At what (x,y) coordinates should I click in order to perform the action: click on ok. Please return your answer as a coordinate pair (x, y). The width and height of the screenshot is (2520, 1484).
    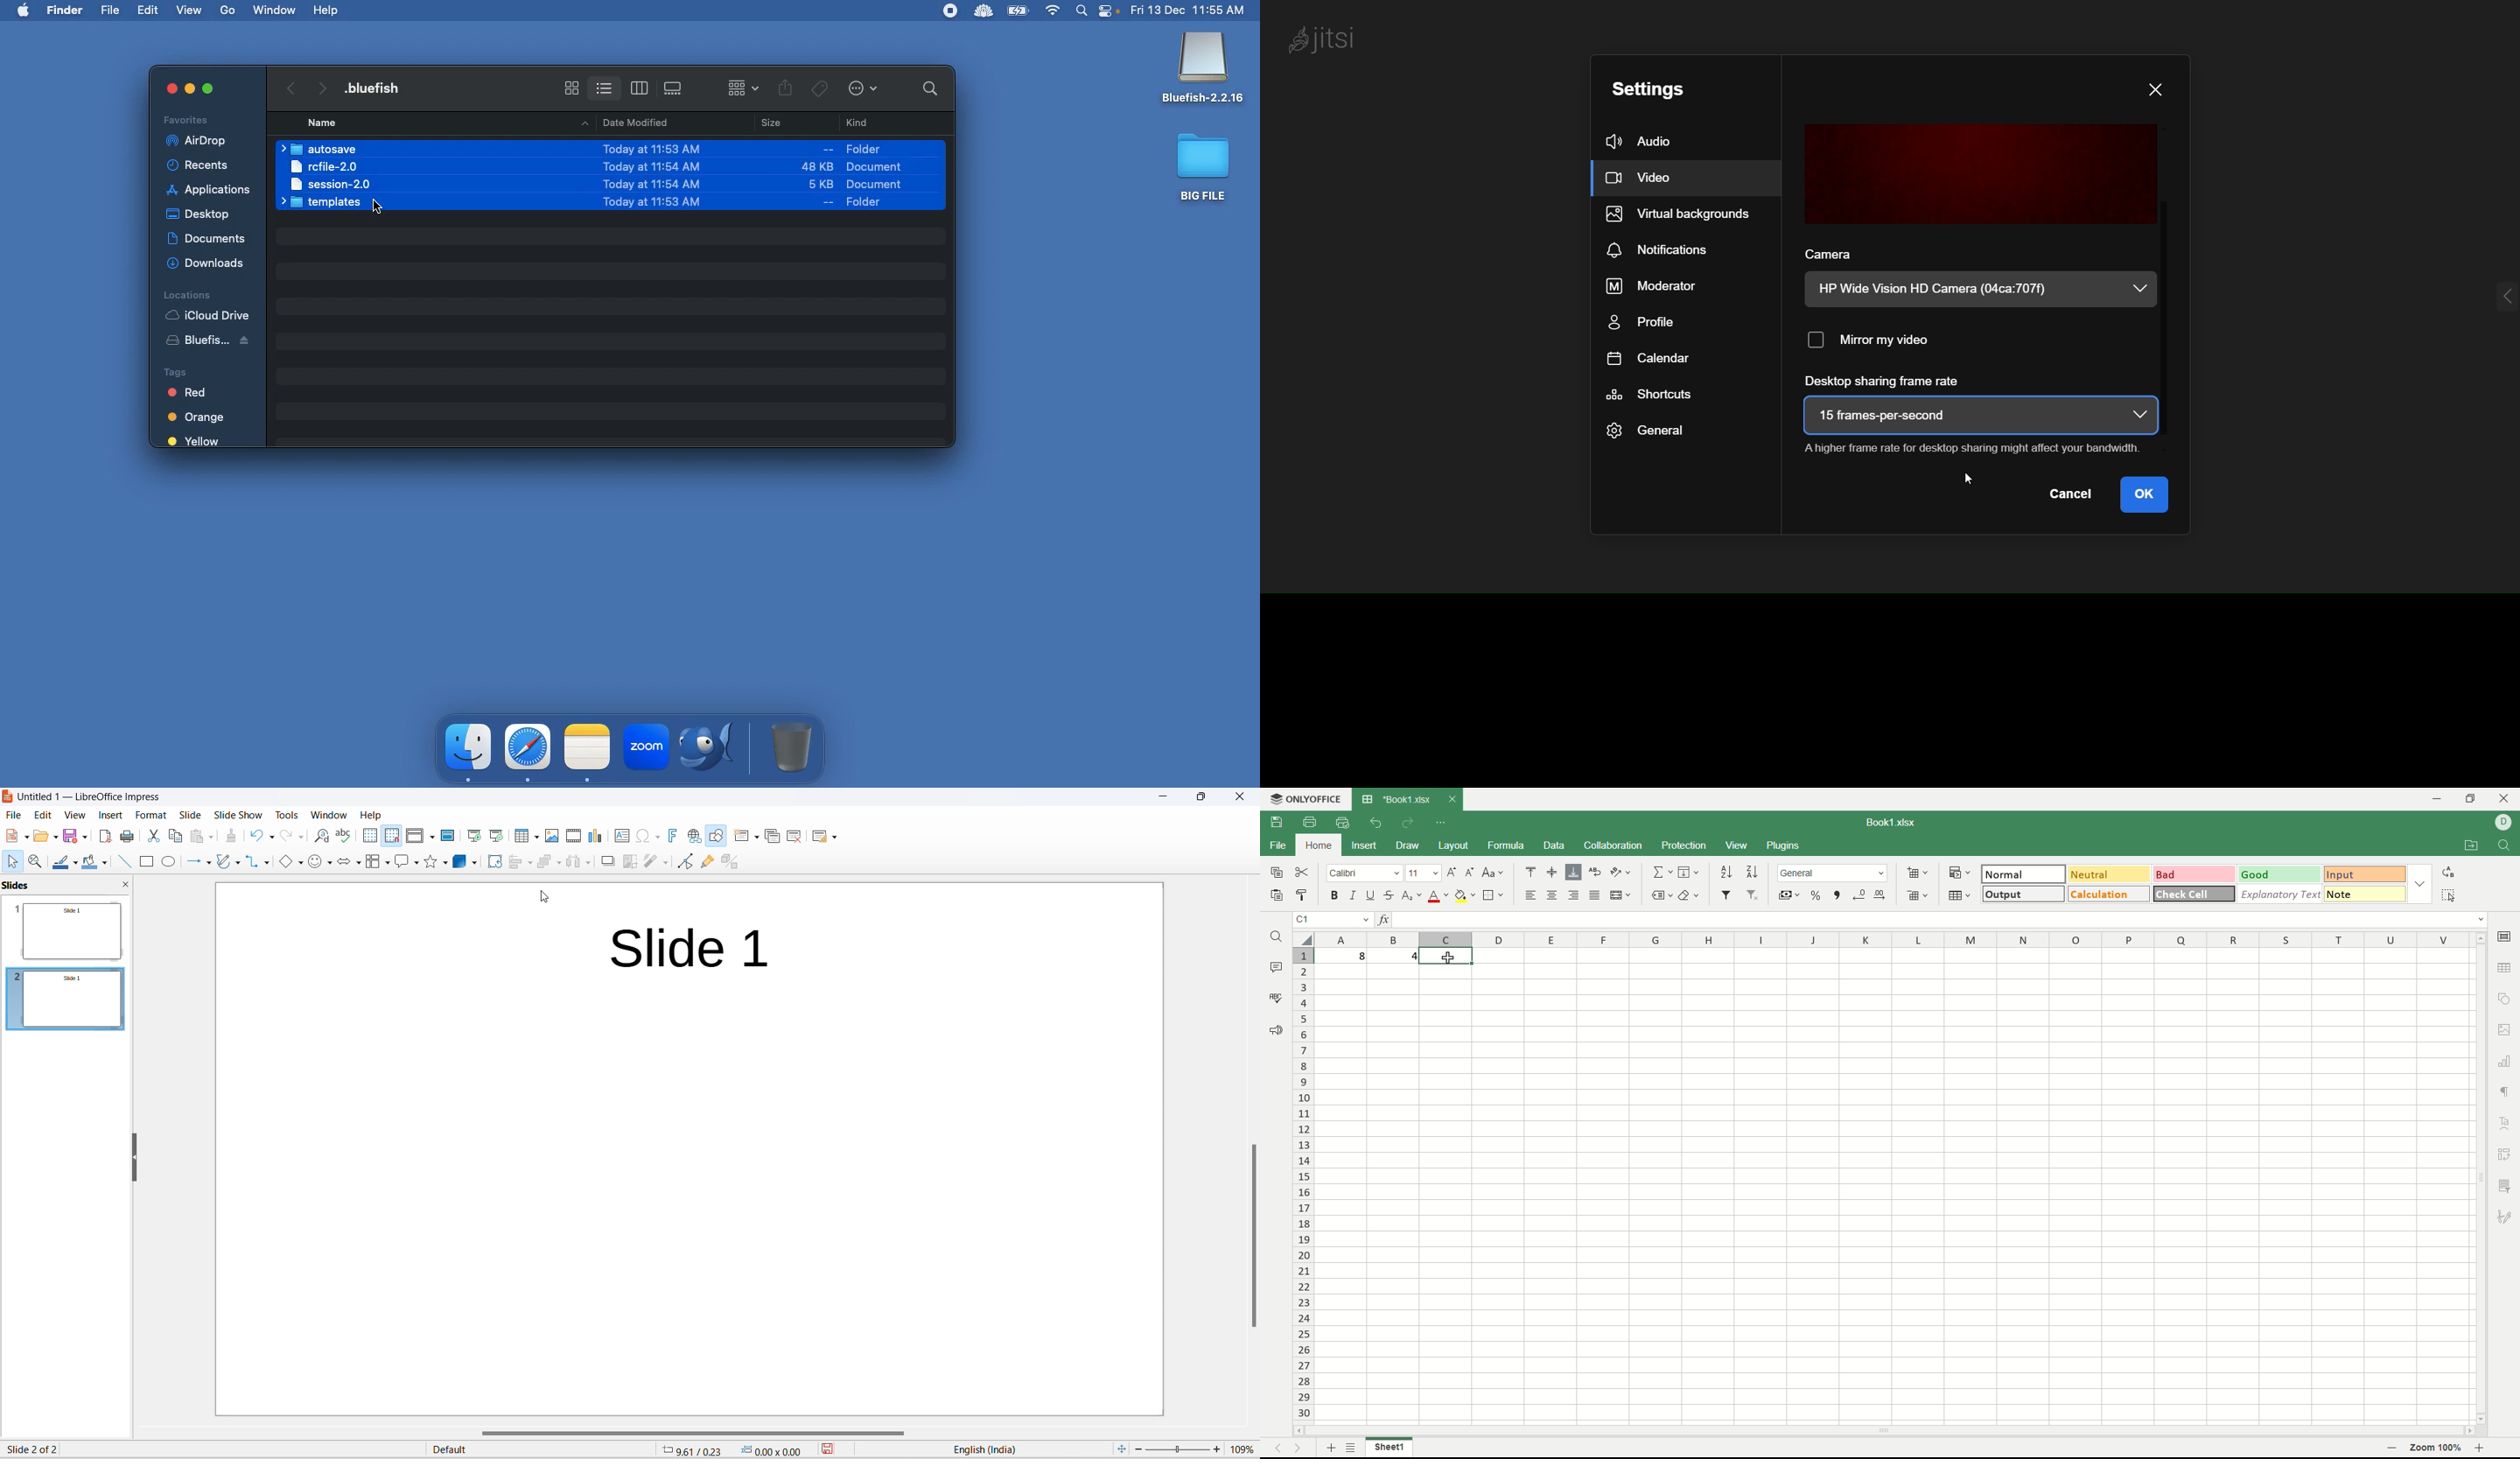
    Looking at the image, I should click on (2149, 496).